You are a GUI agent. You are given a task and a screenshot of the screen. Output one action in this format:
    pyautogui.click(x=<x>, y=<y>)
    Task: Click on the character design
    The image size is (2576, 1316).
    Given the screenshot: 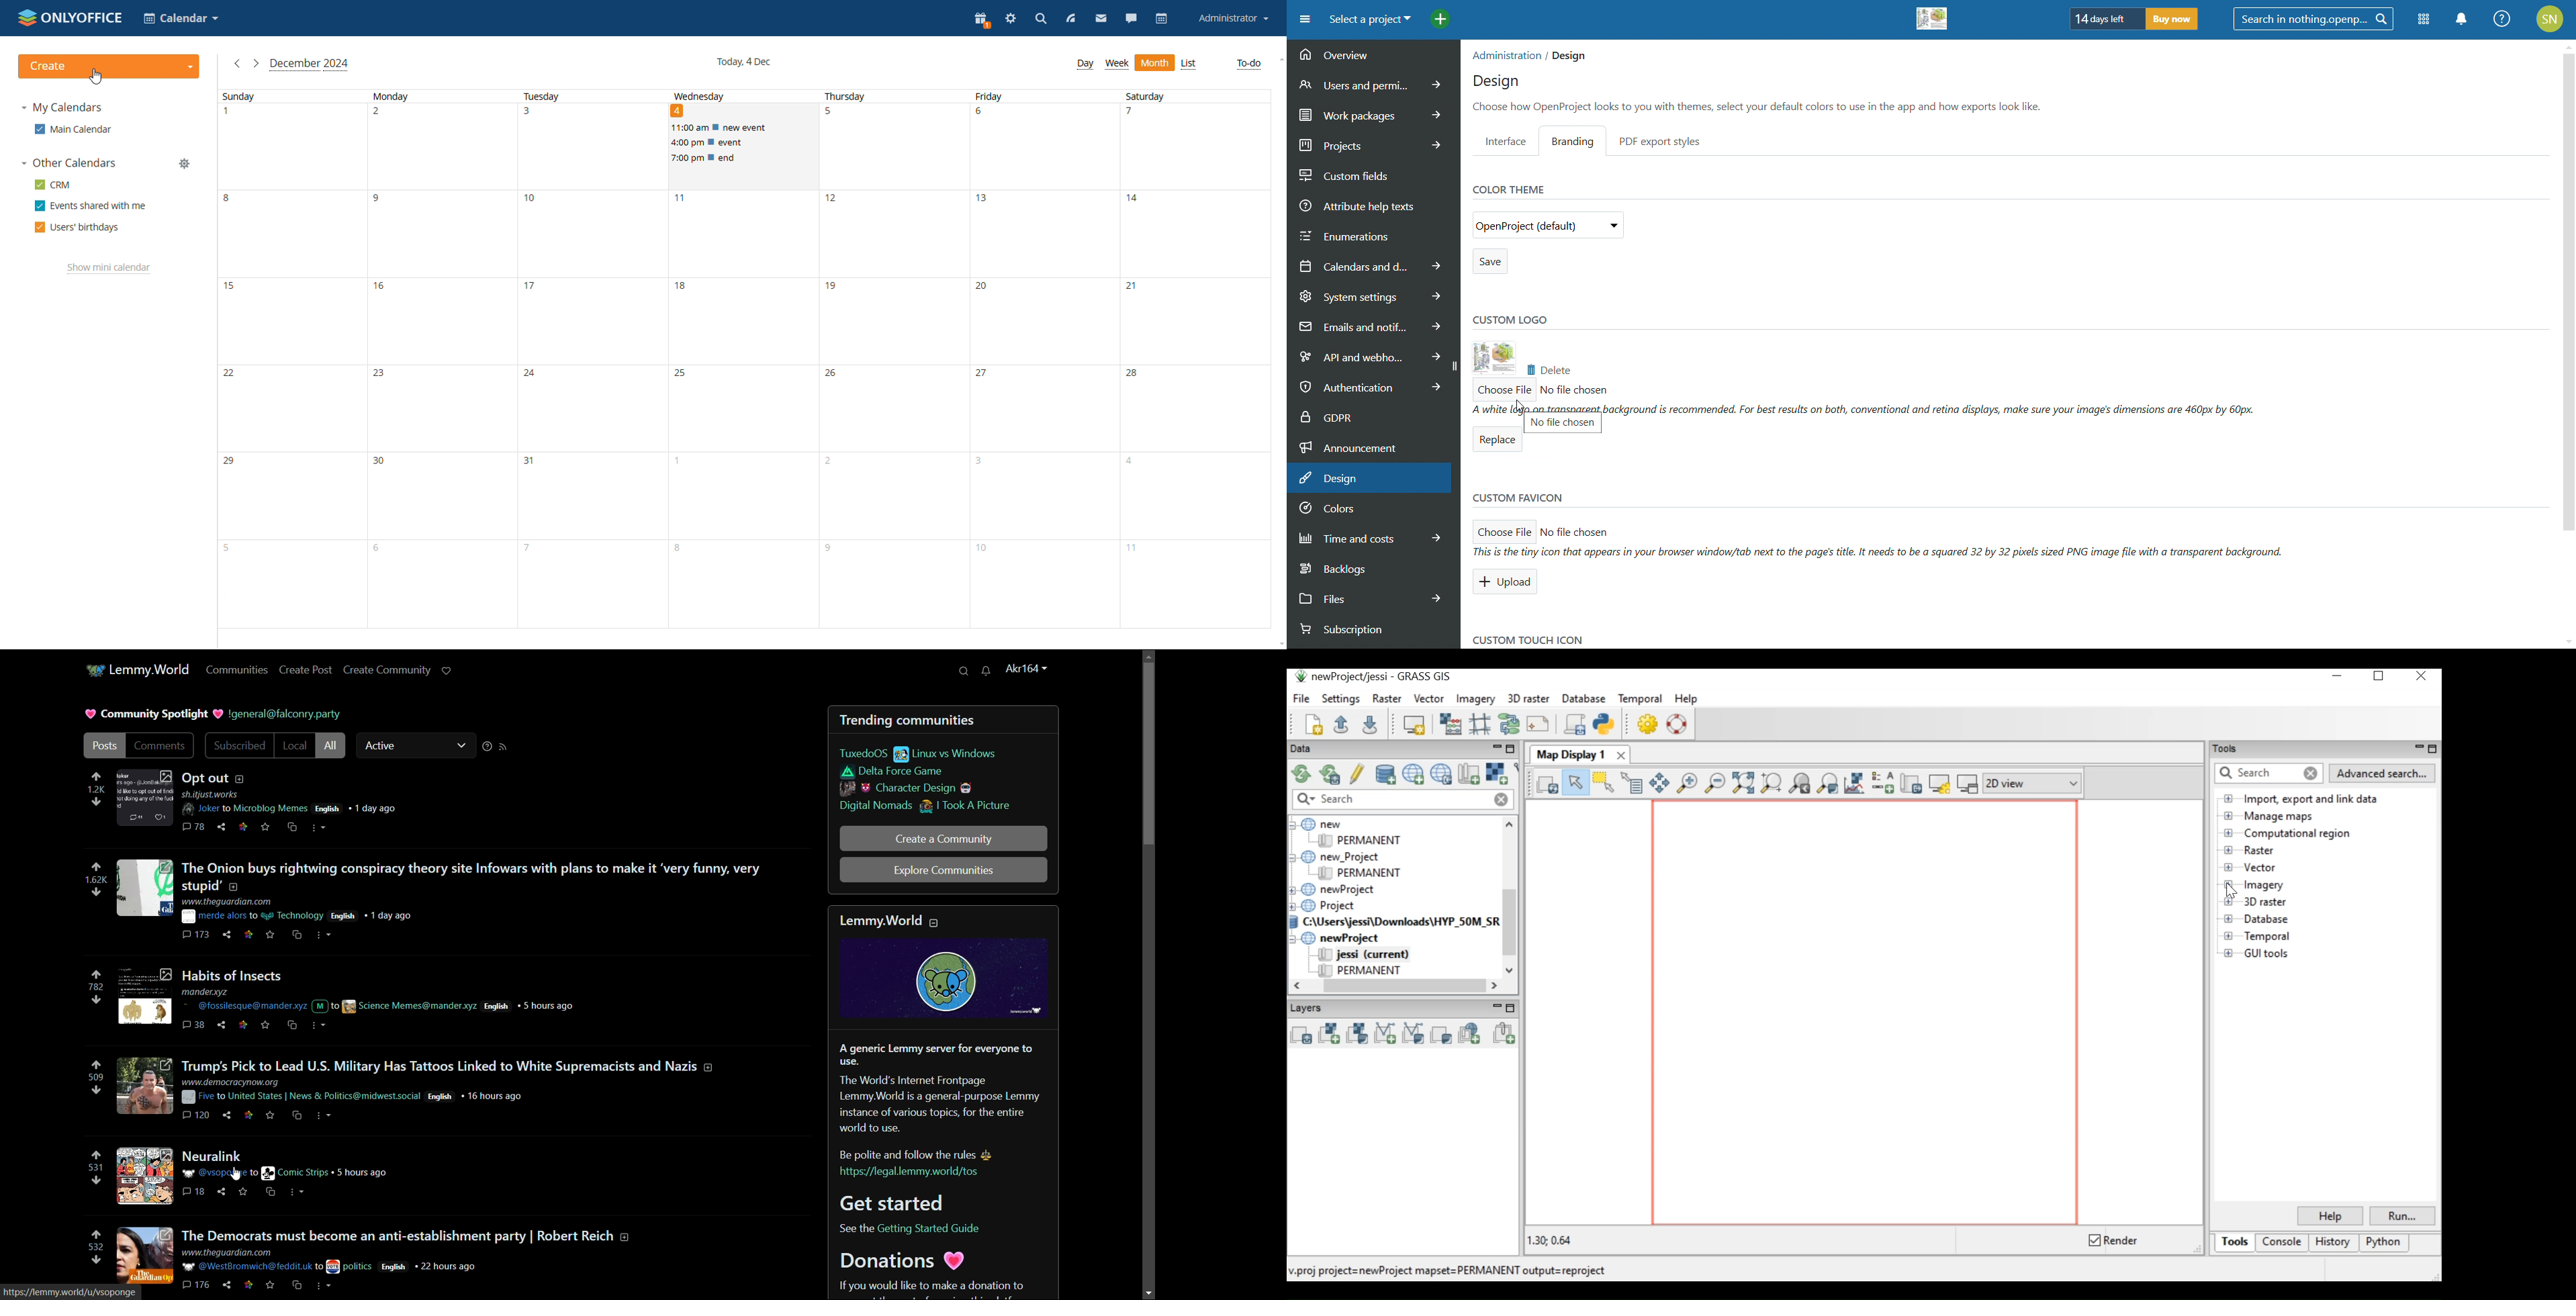 What is the action you would take?
    pyautogui.click(x=908, y=788)
    